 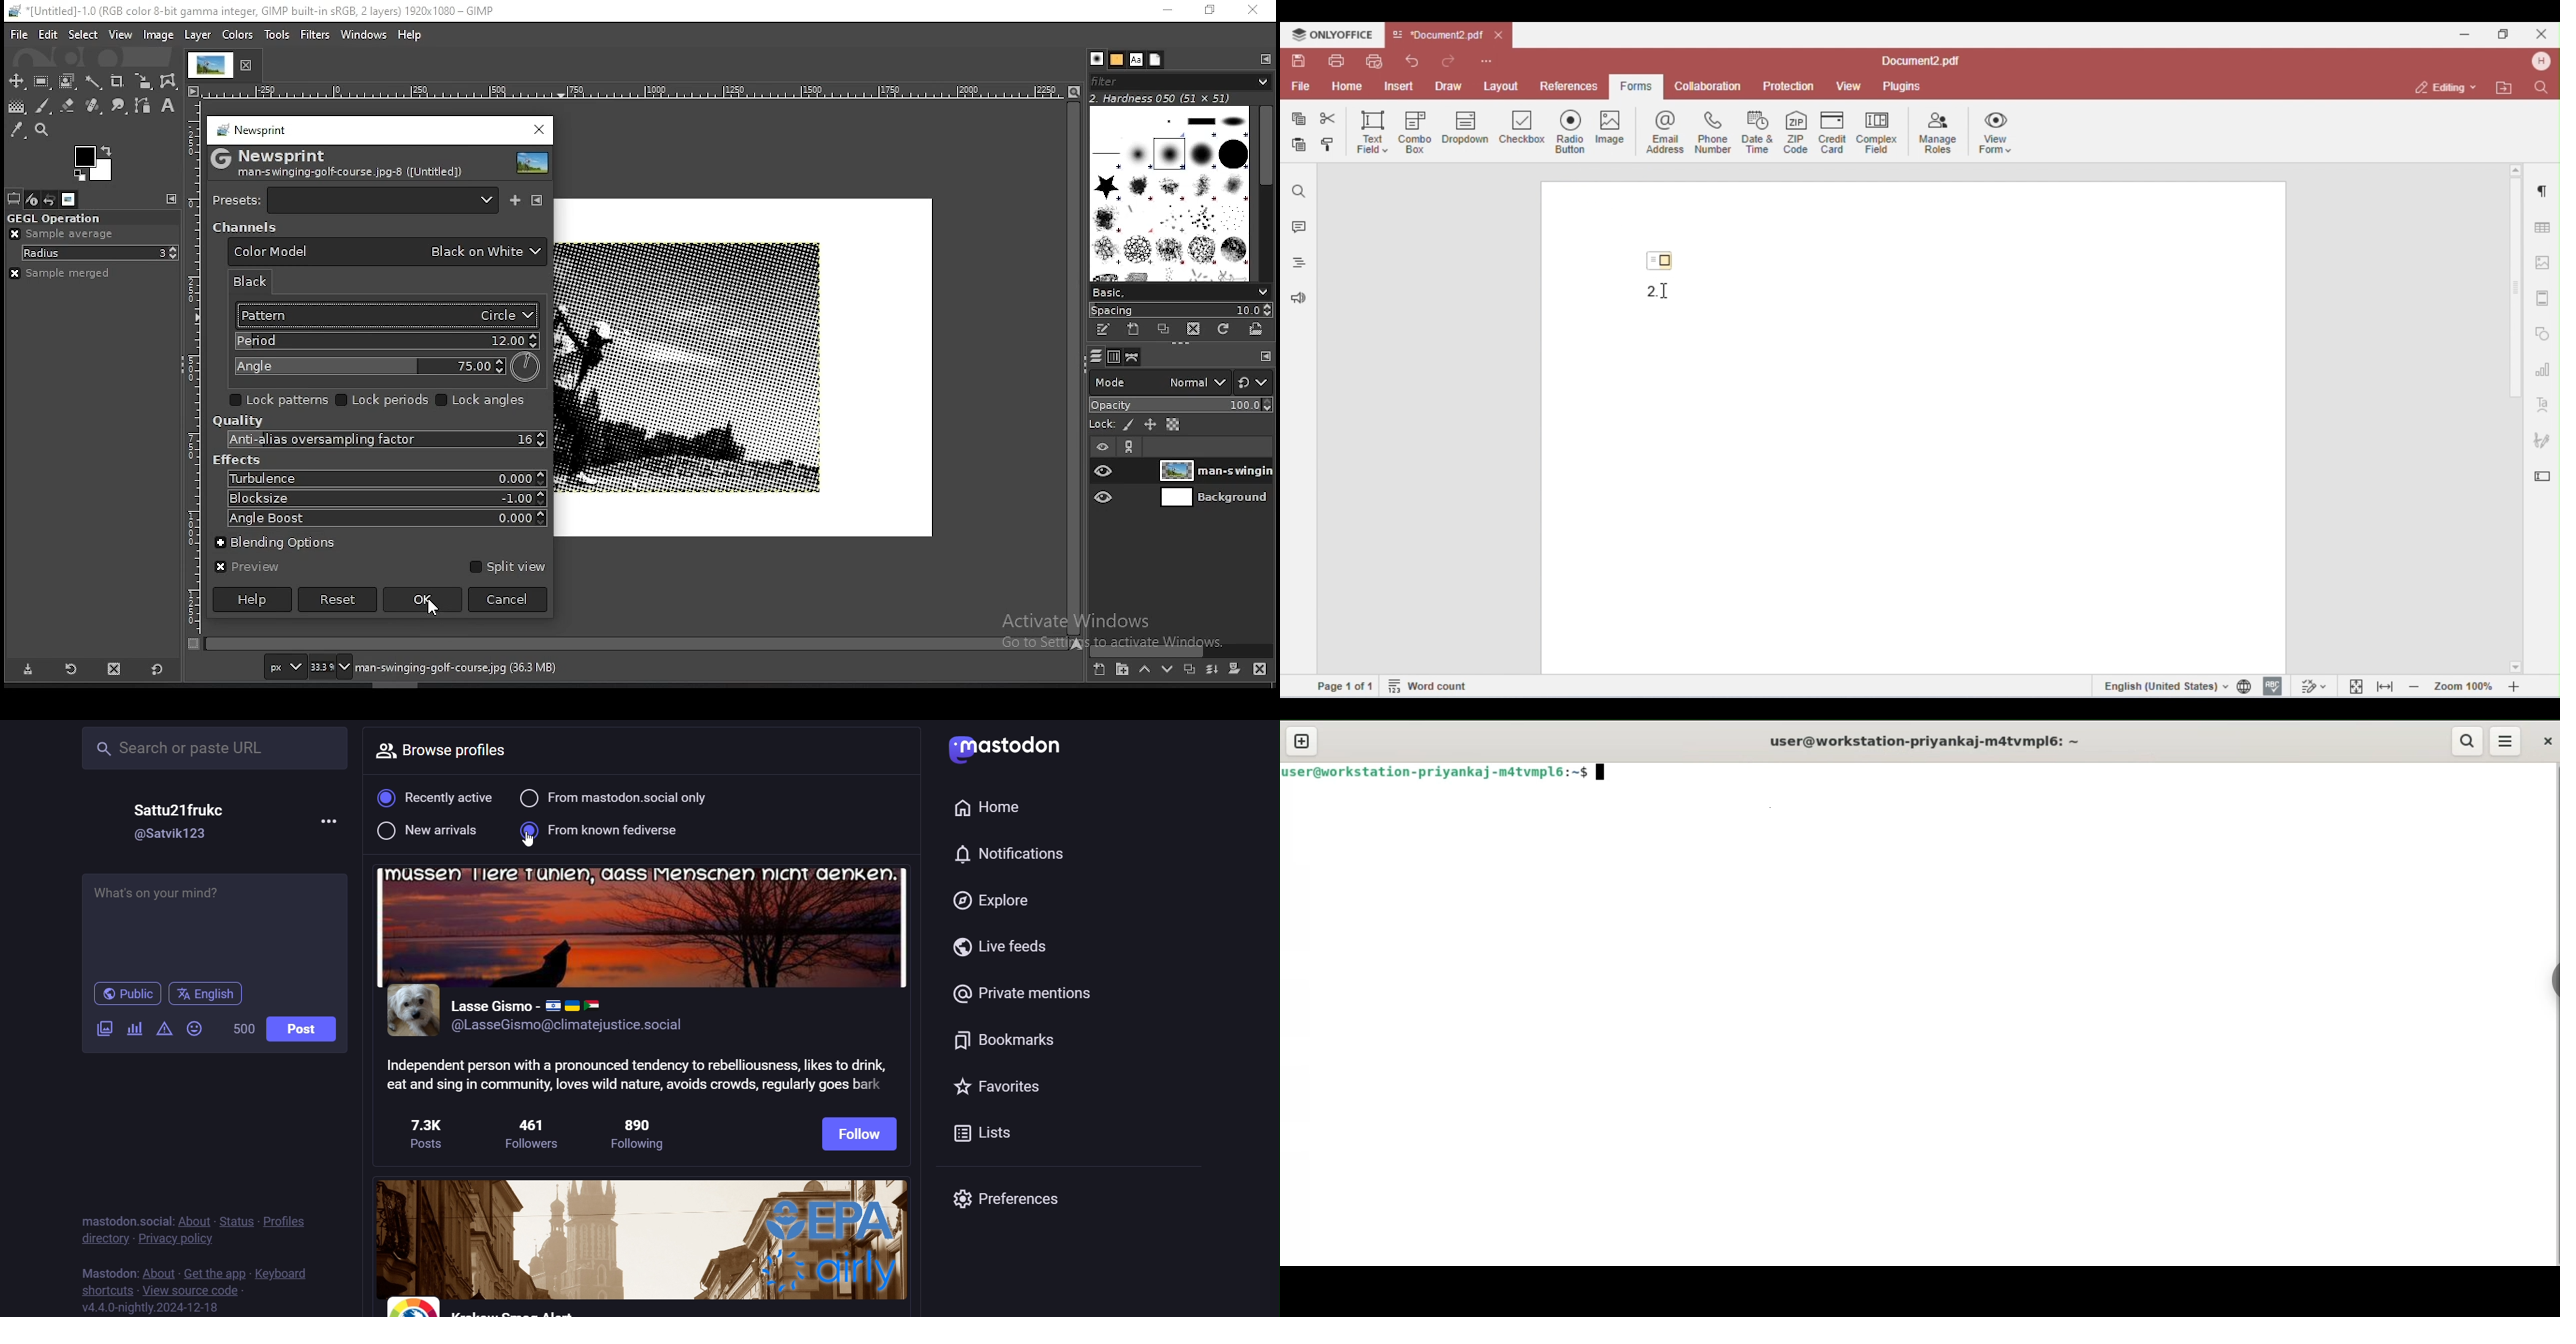 What do you see at coordinates (538, 130) in the screenshot?
I see `close window` at bounding box center [538, 130].